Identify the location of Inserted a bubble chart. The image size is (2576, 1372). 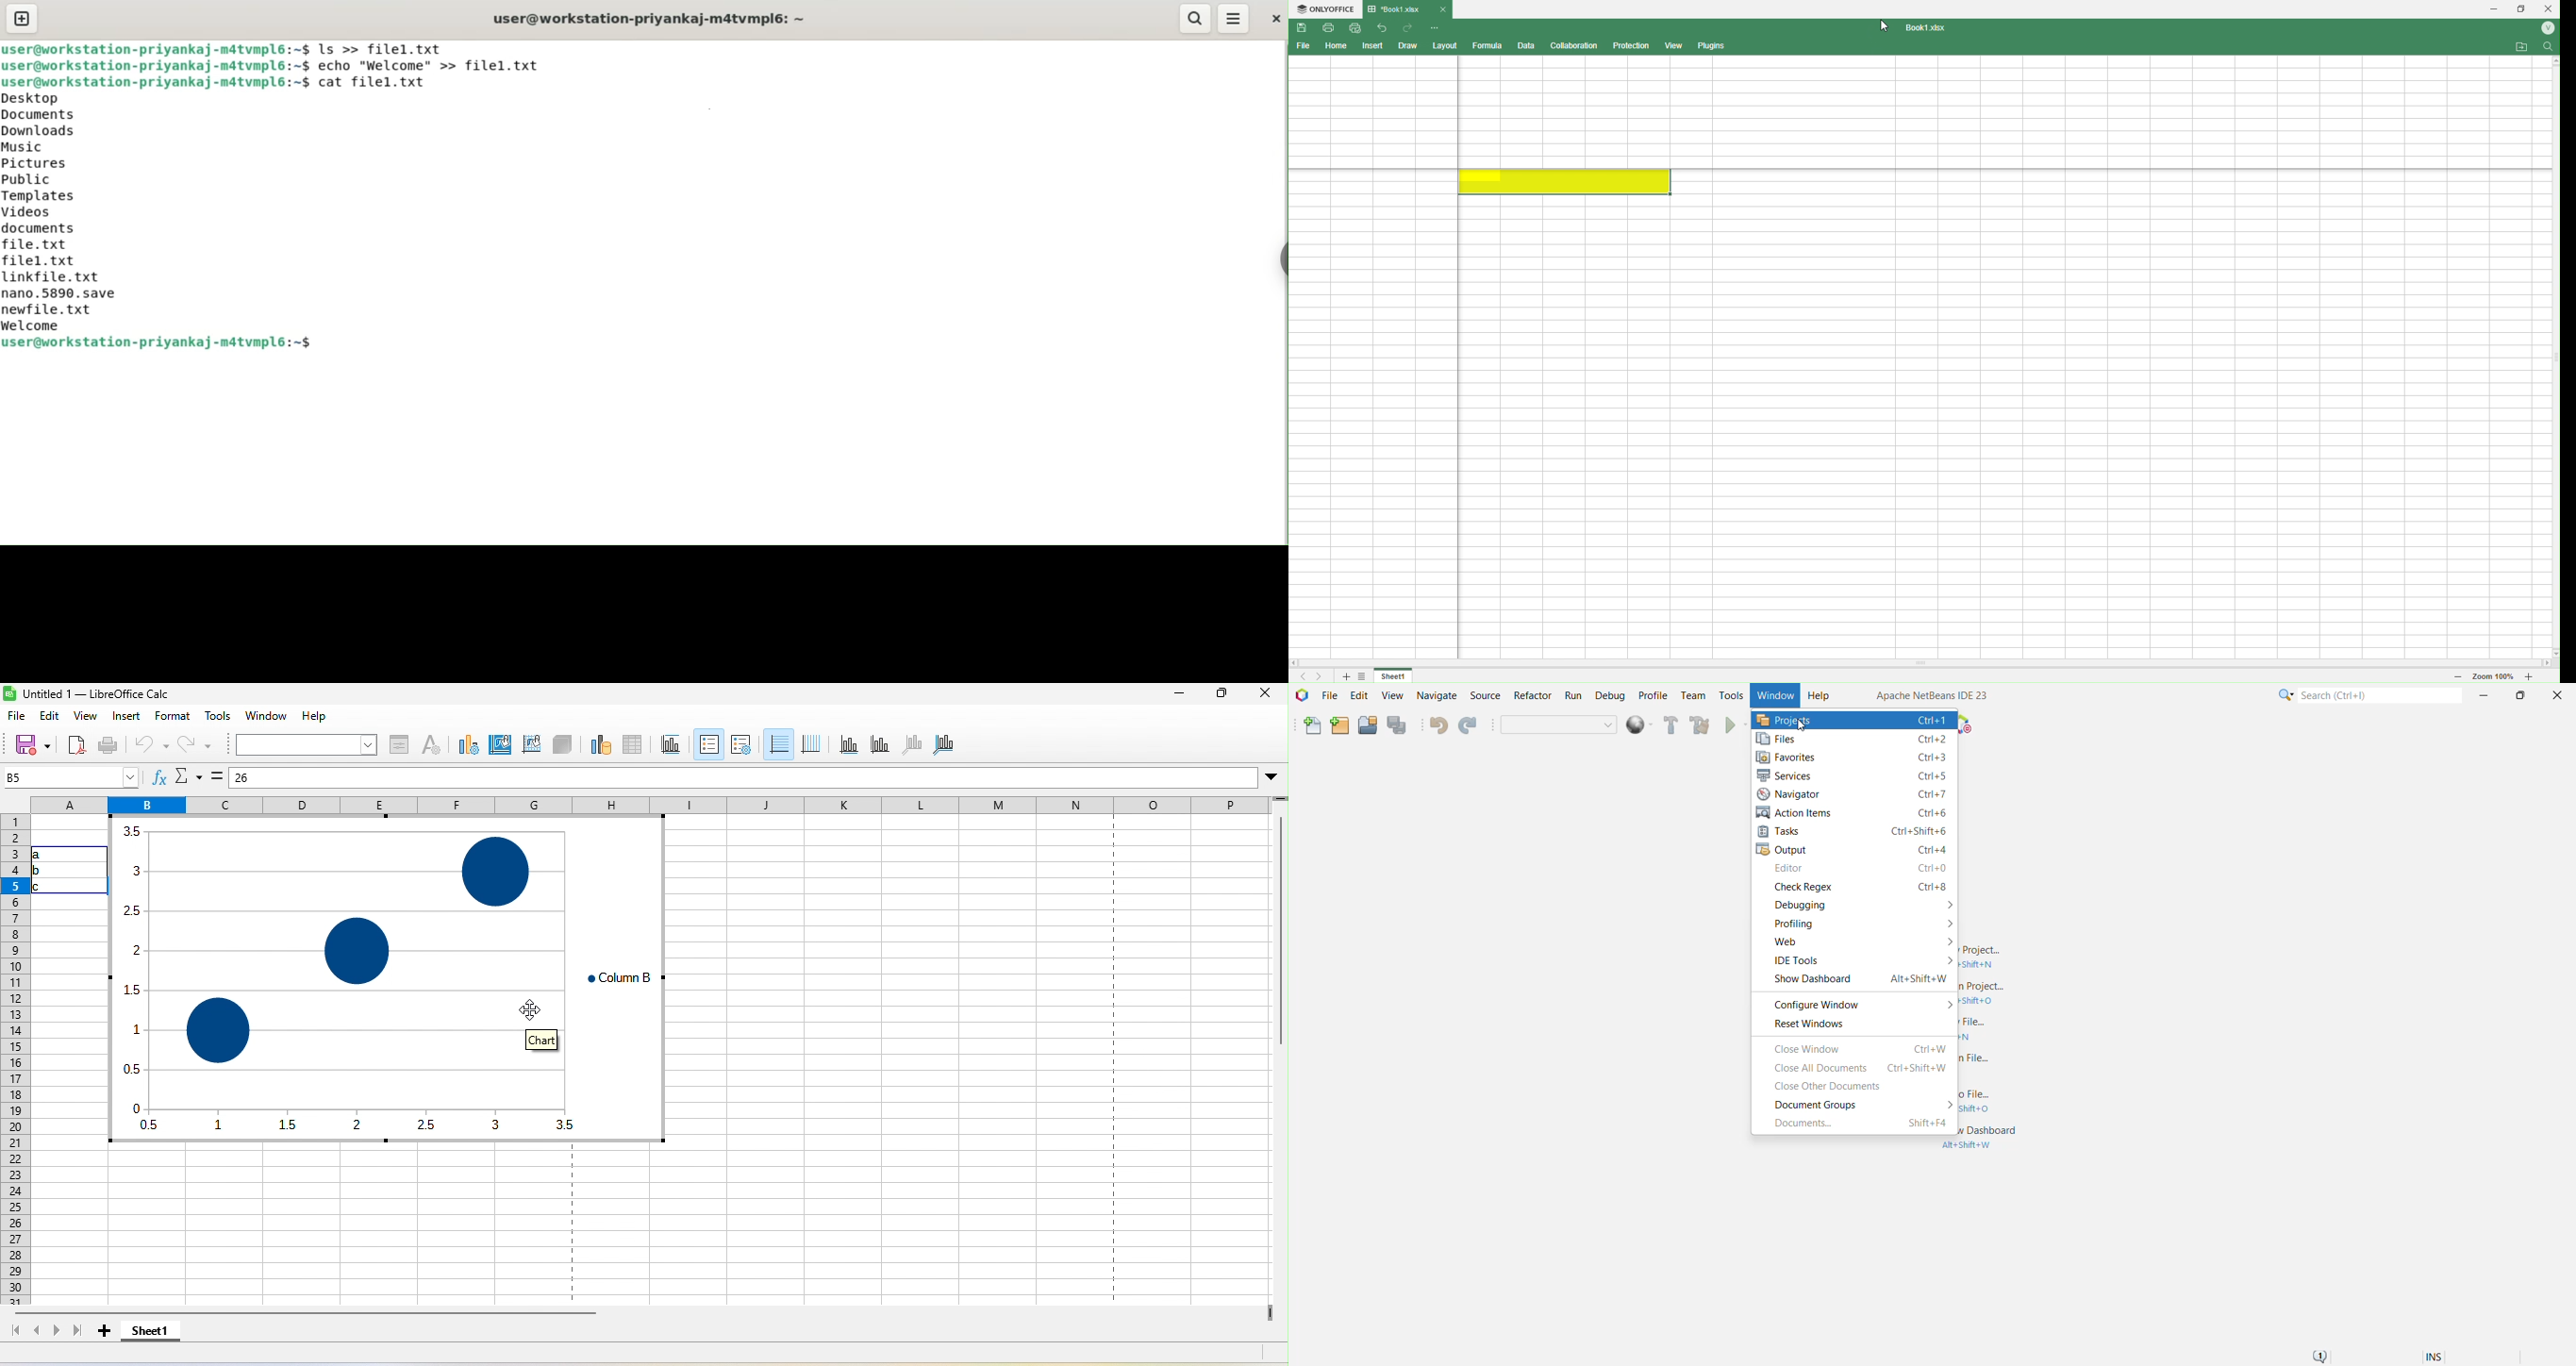
(390, 987).